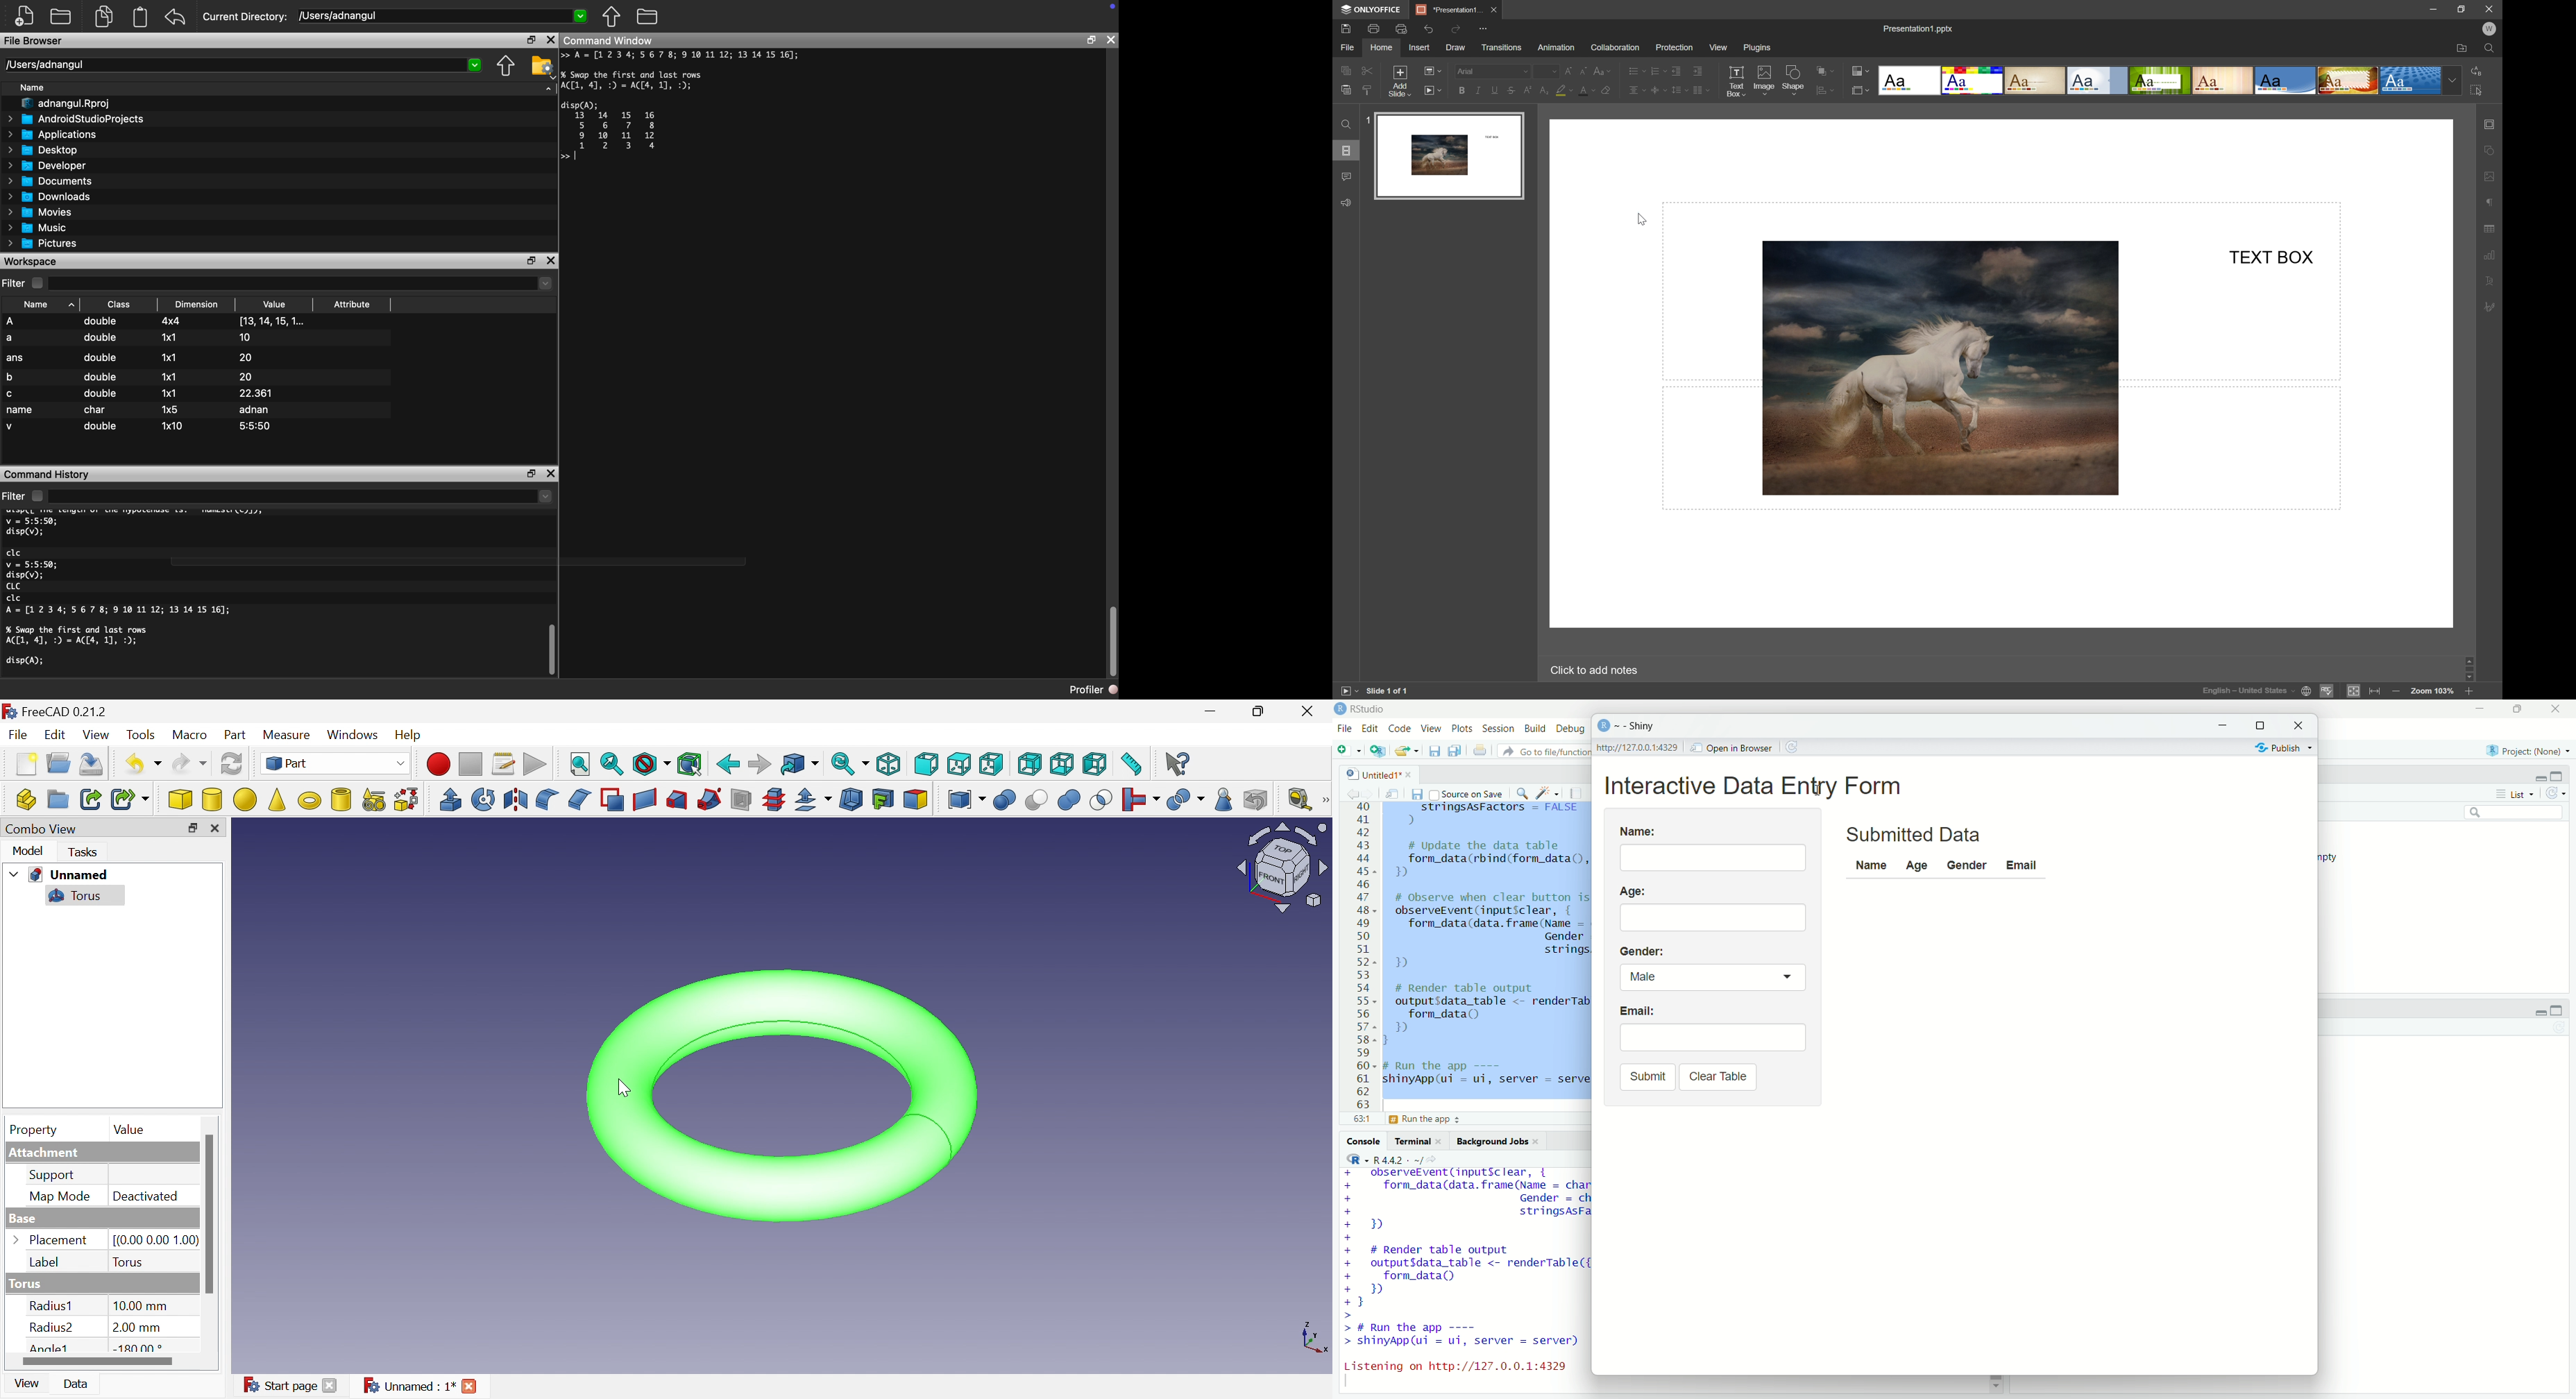 This screenshot has height=1400, width=2576. Describe the element at coordinates (209, 1213) in the screenshot. I see `Scroll bar` at that location.